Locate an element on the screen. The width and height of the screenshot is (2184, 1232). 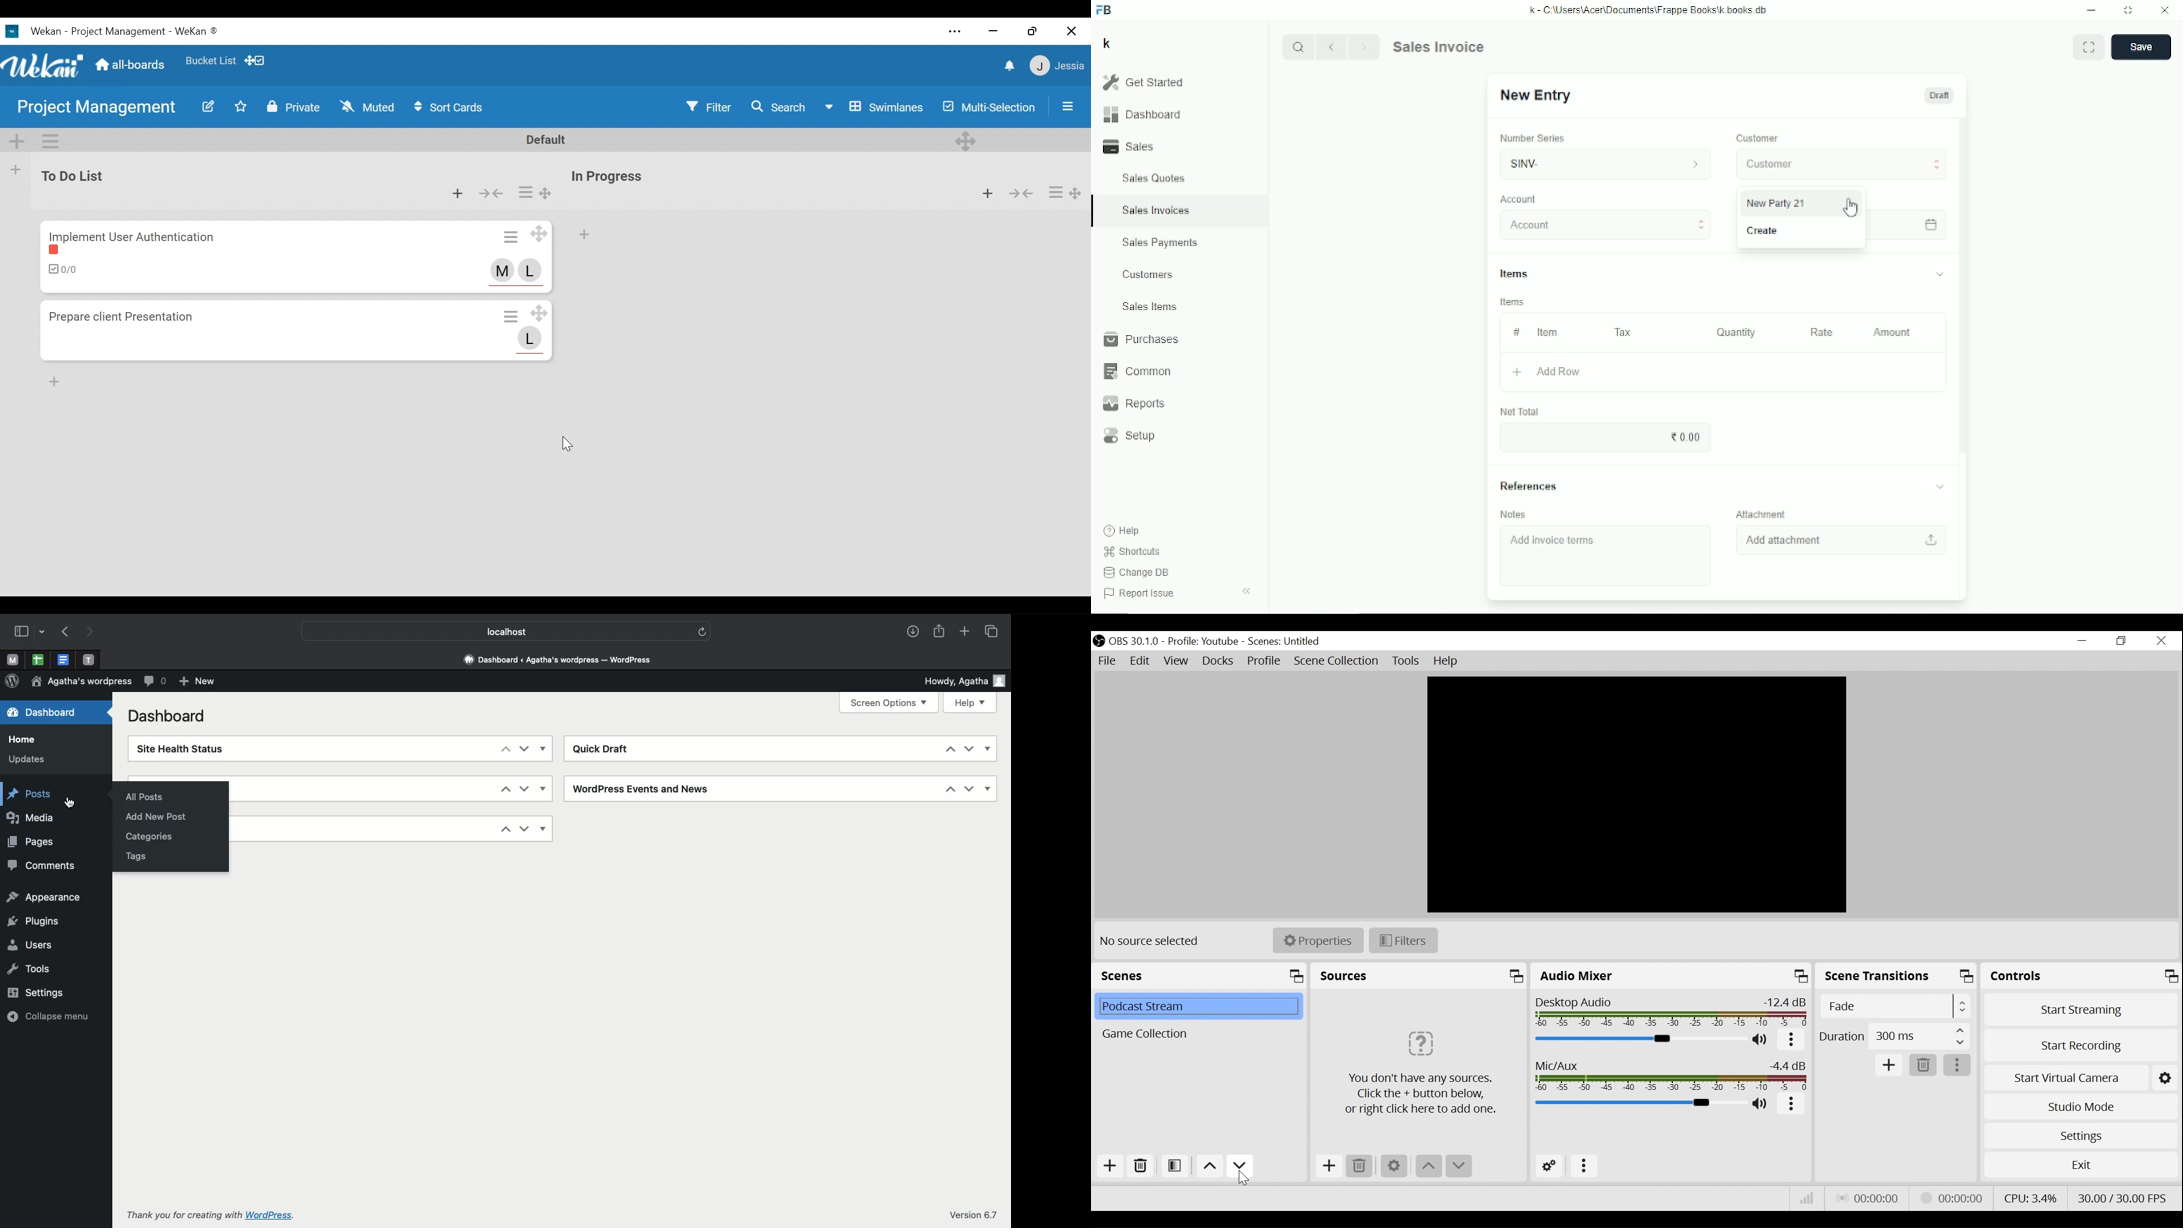
Hide is located at coordinates (545, 790).